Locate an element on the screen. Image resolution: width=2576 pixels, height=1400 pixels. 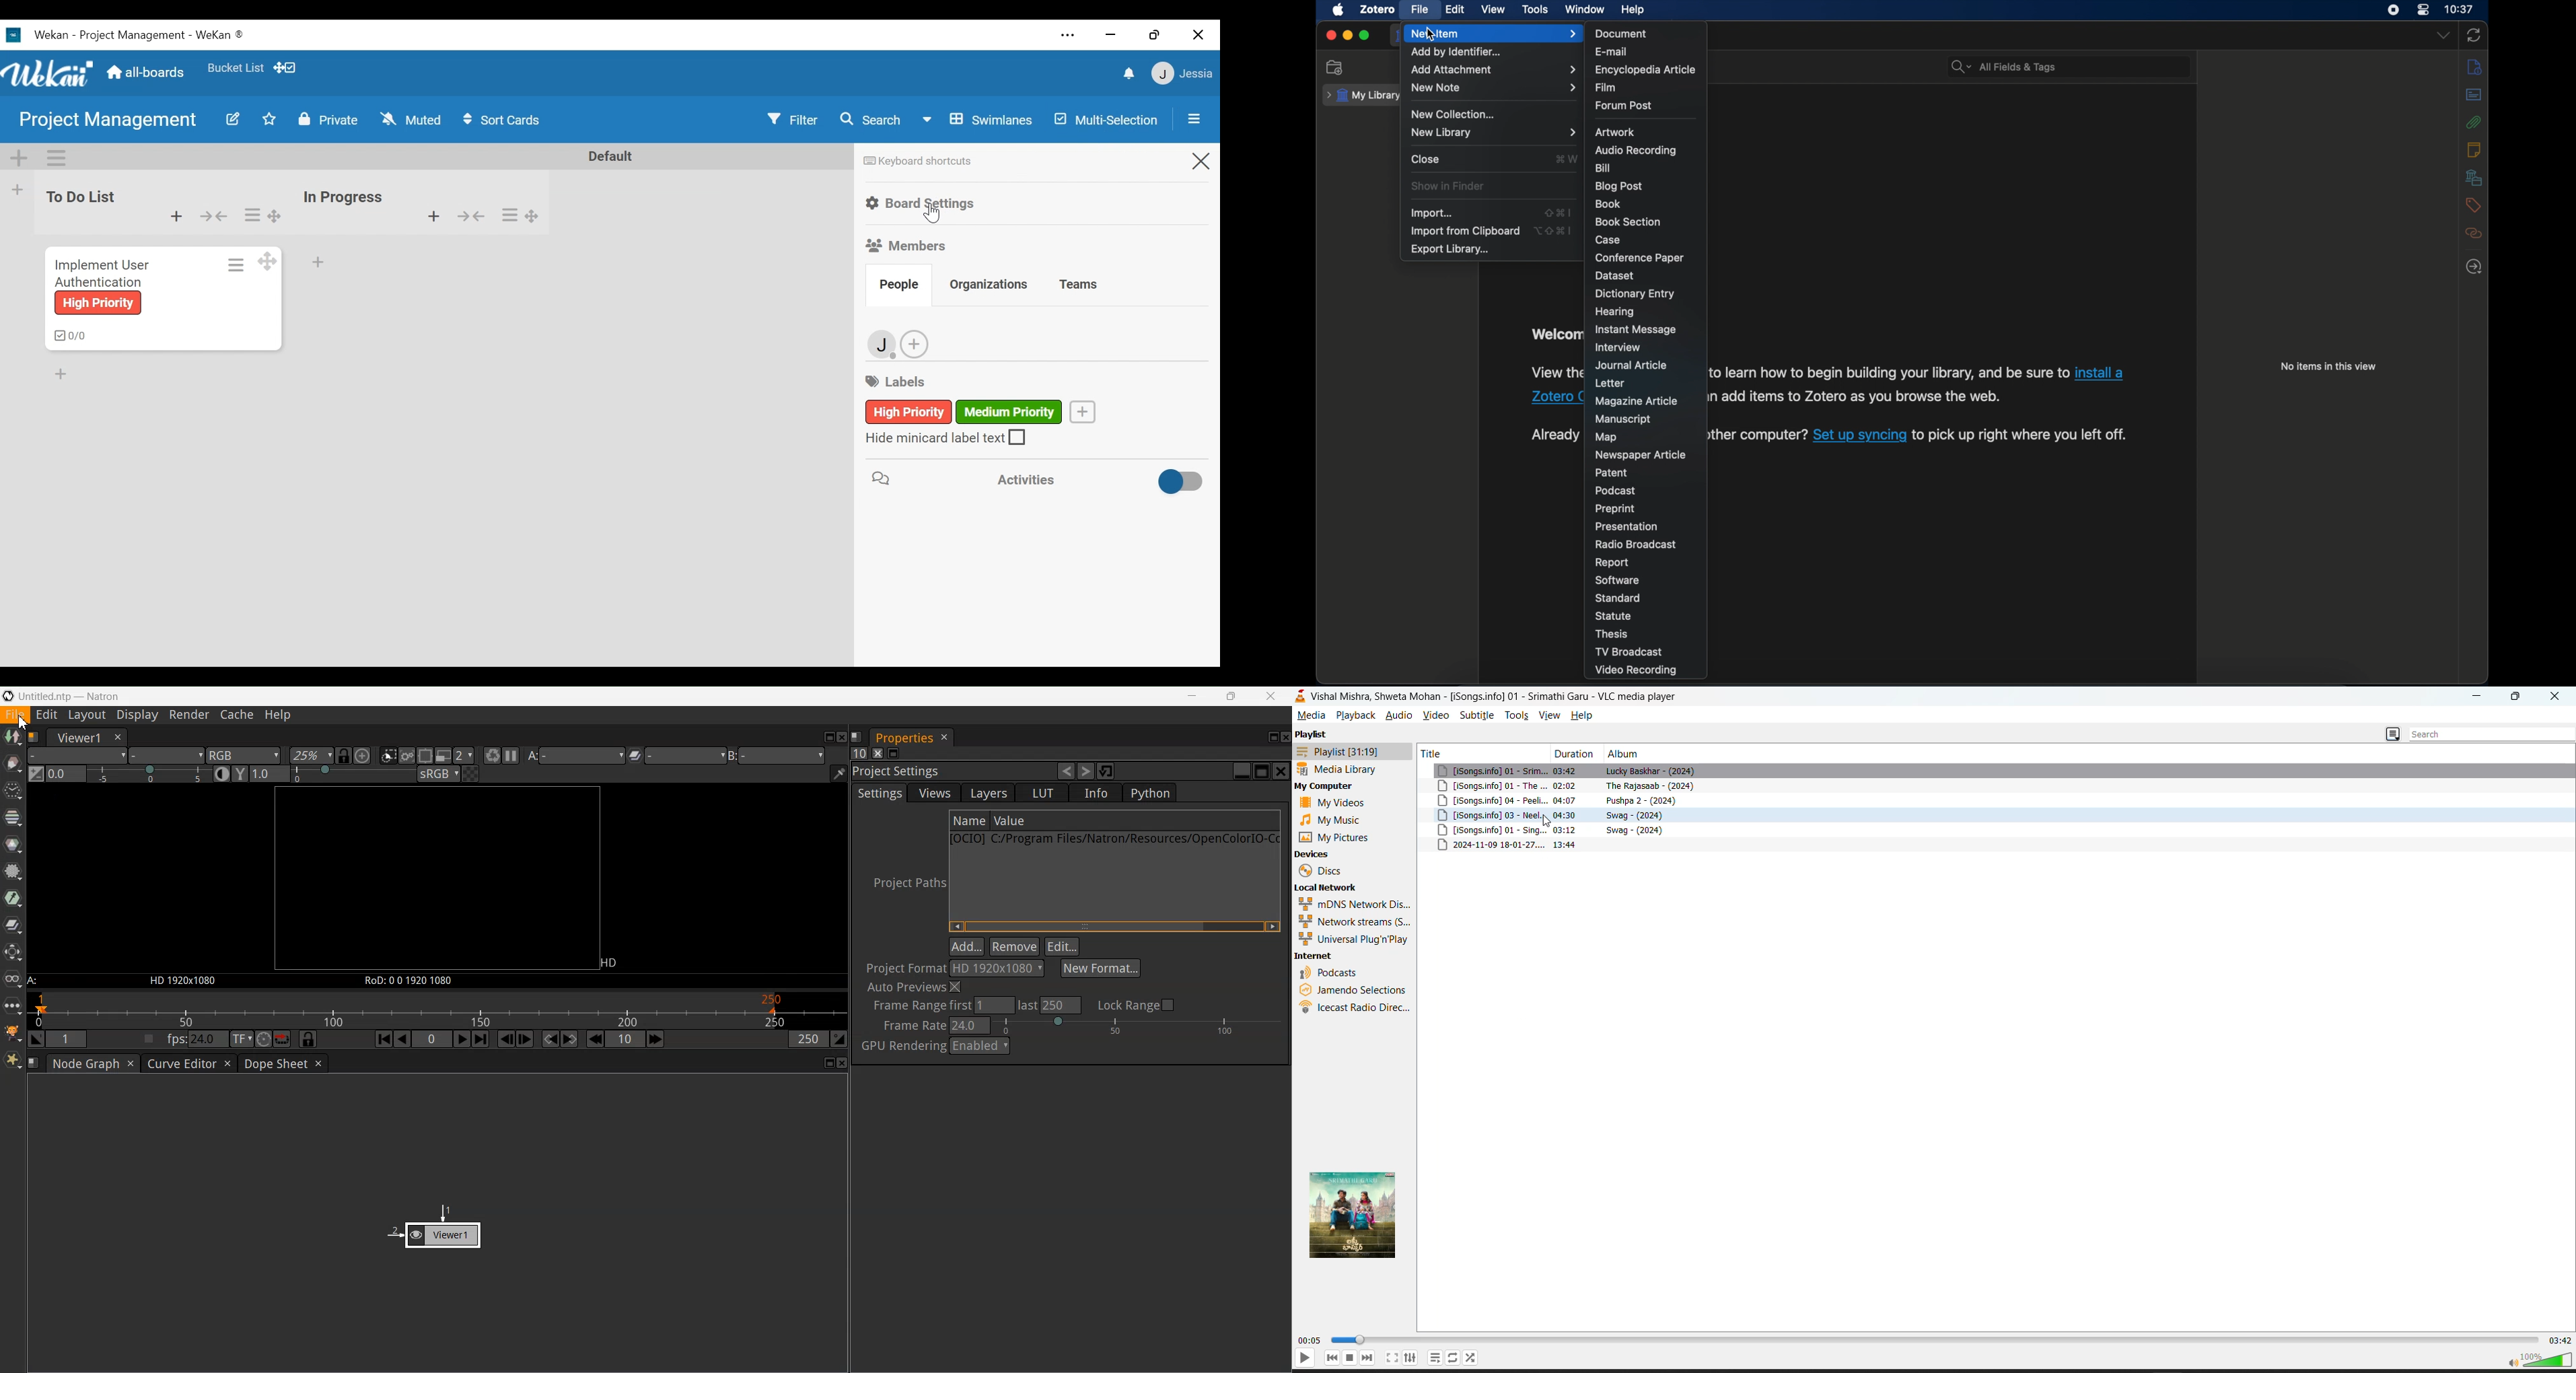
Keyboard shortcut is located at coordinates (918, 160).